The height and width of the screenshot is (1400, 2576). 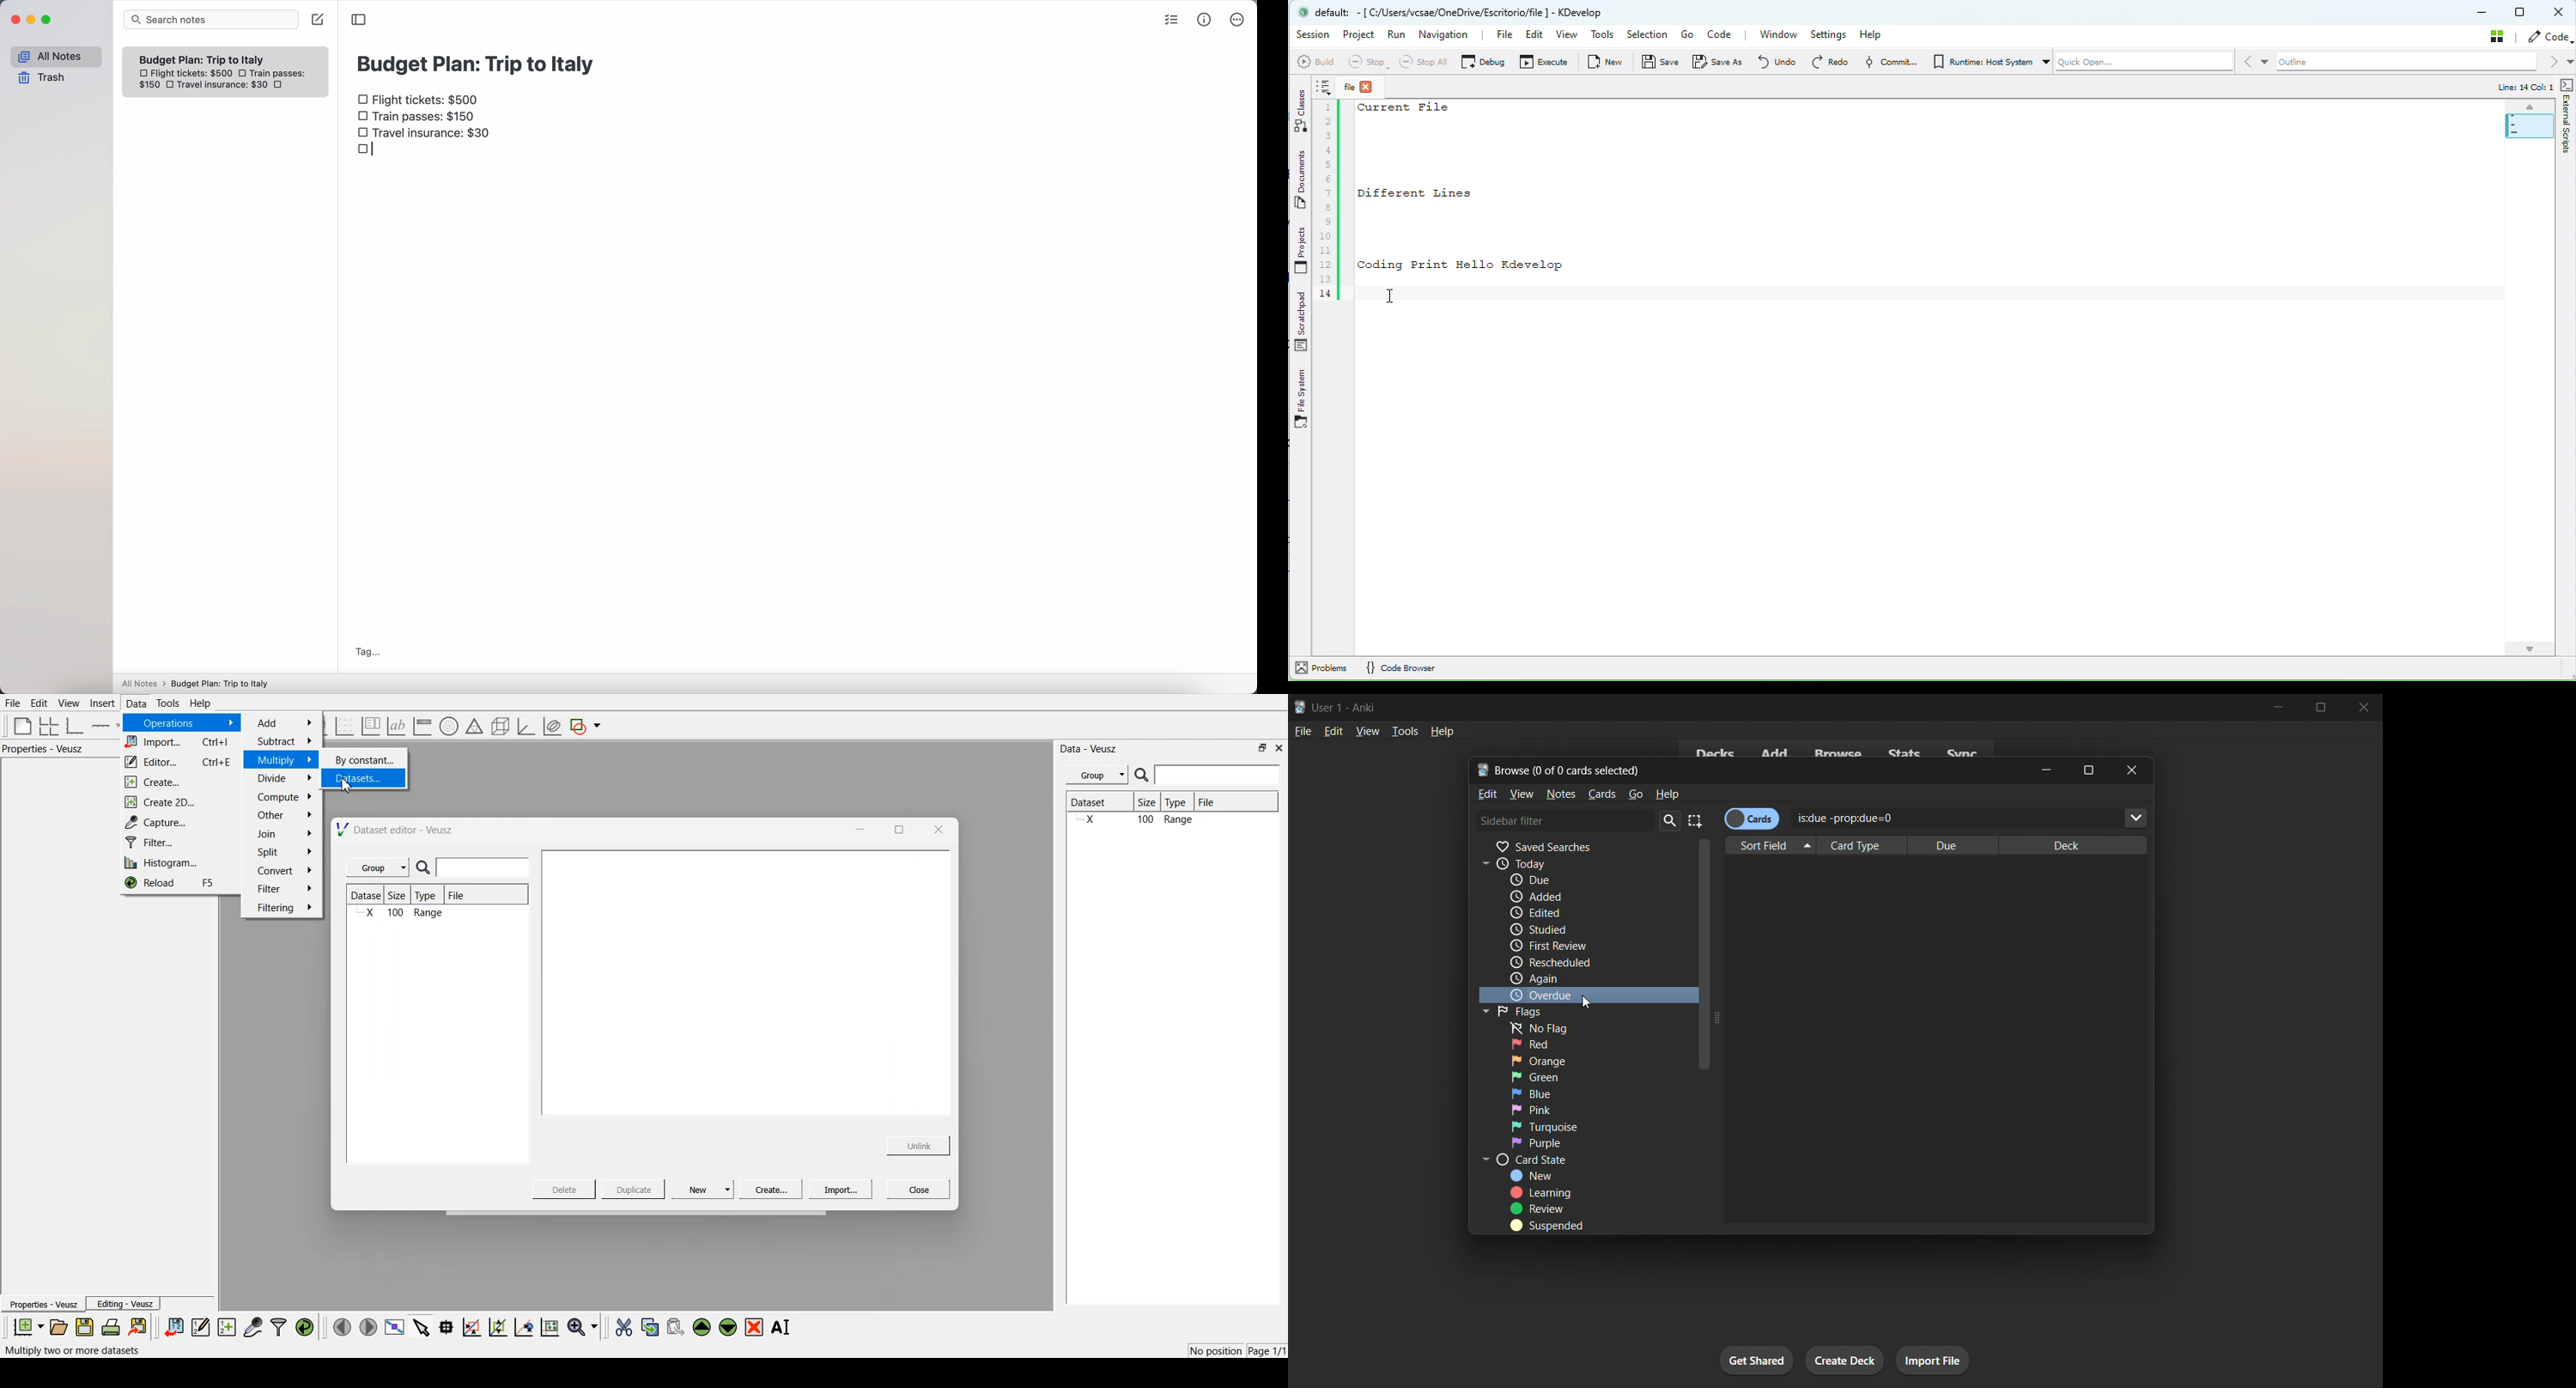 What do you see at coordinates (1097, 775) in the screenshot?
I see `` at bounding box center [1097, 775].